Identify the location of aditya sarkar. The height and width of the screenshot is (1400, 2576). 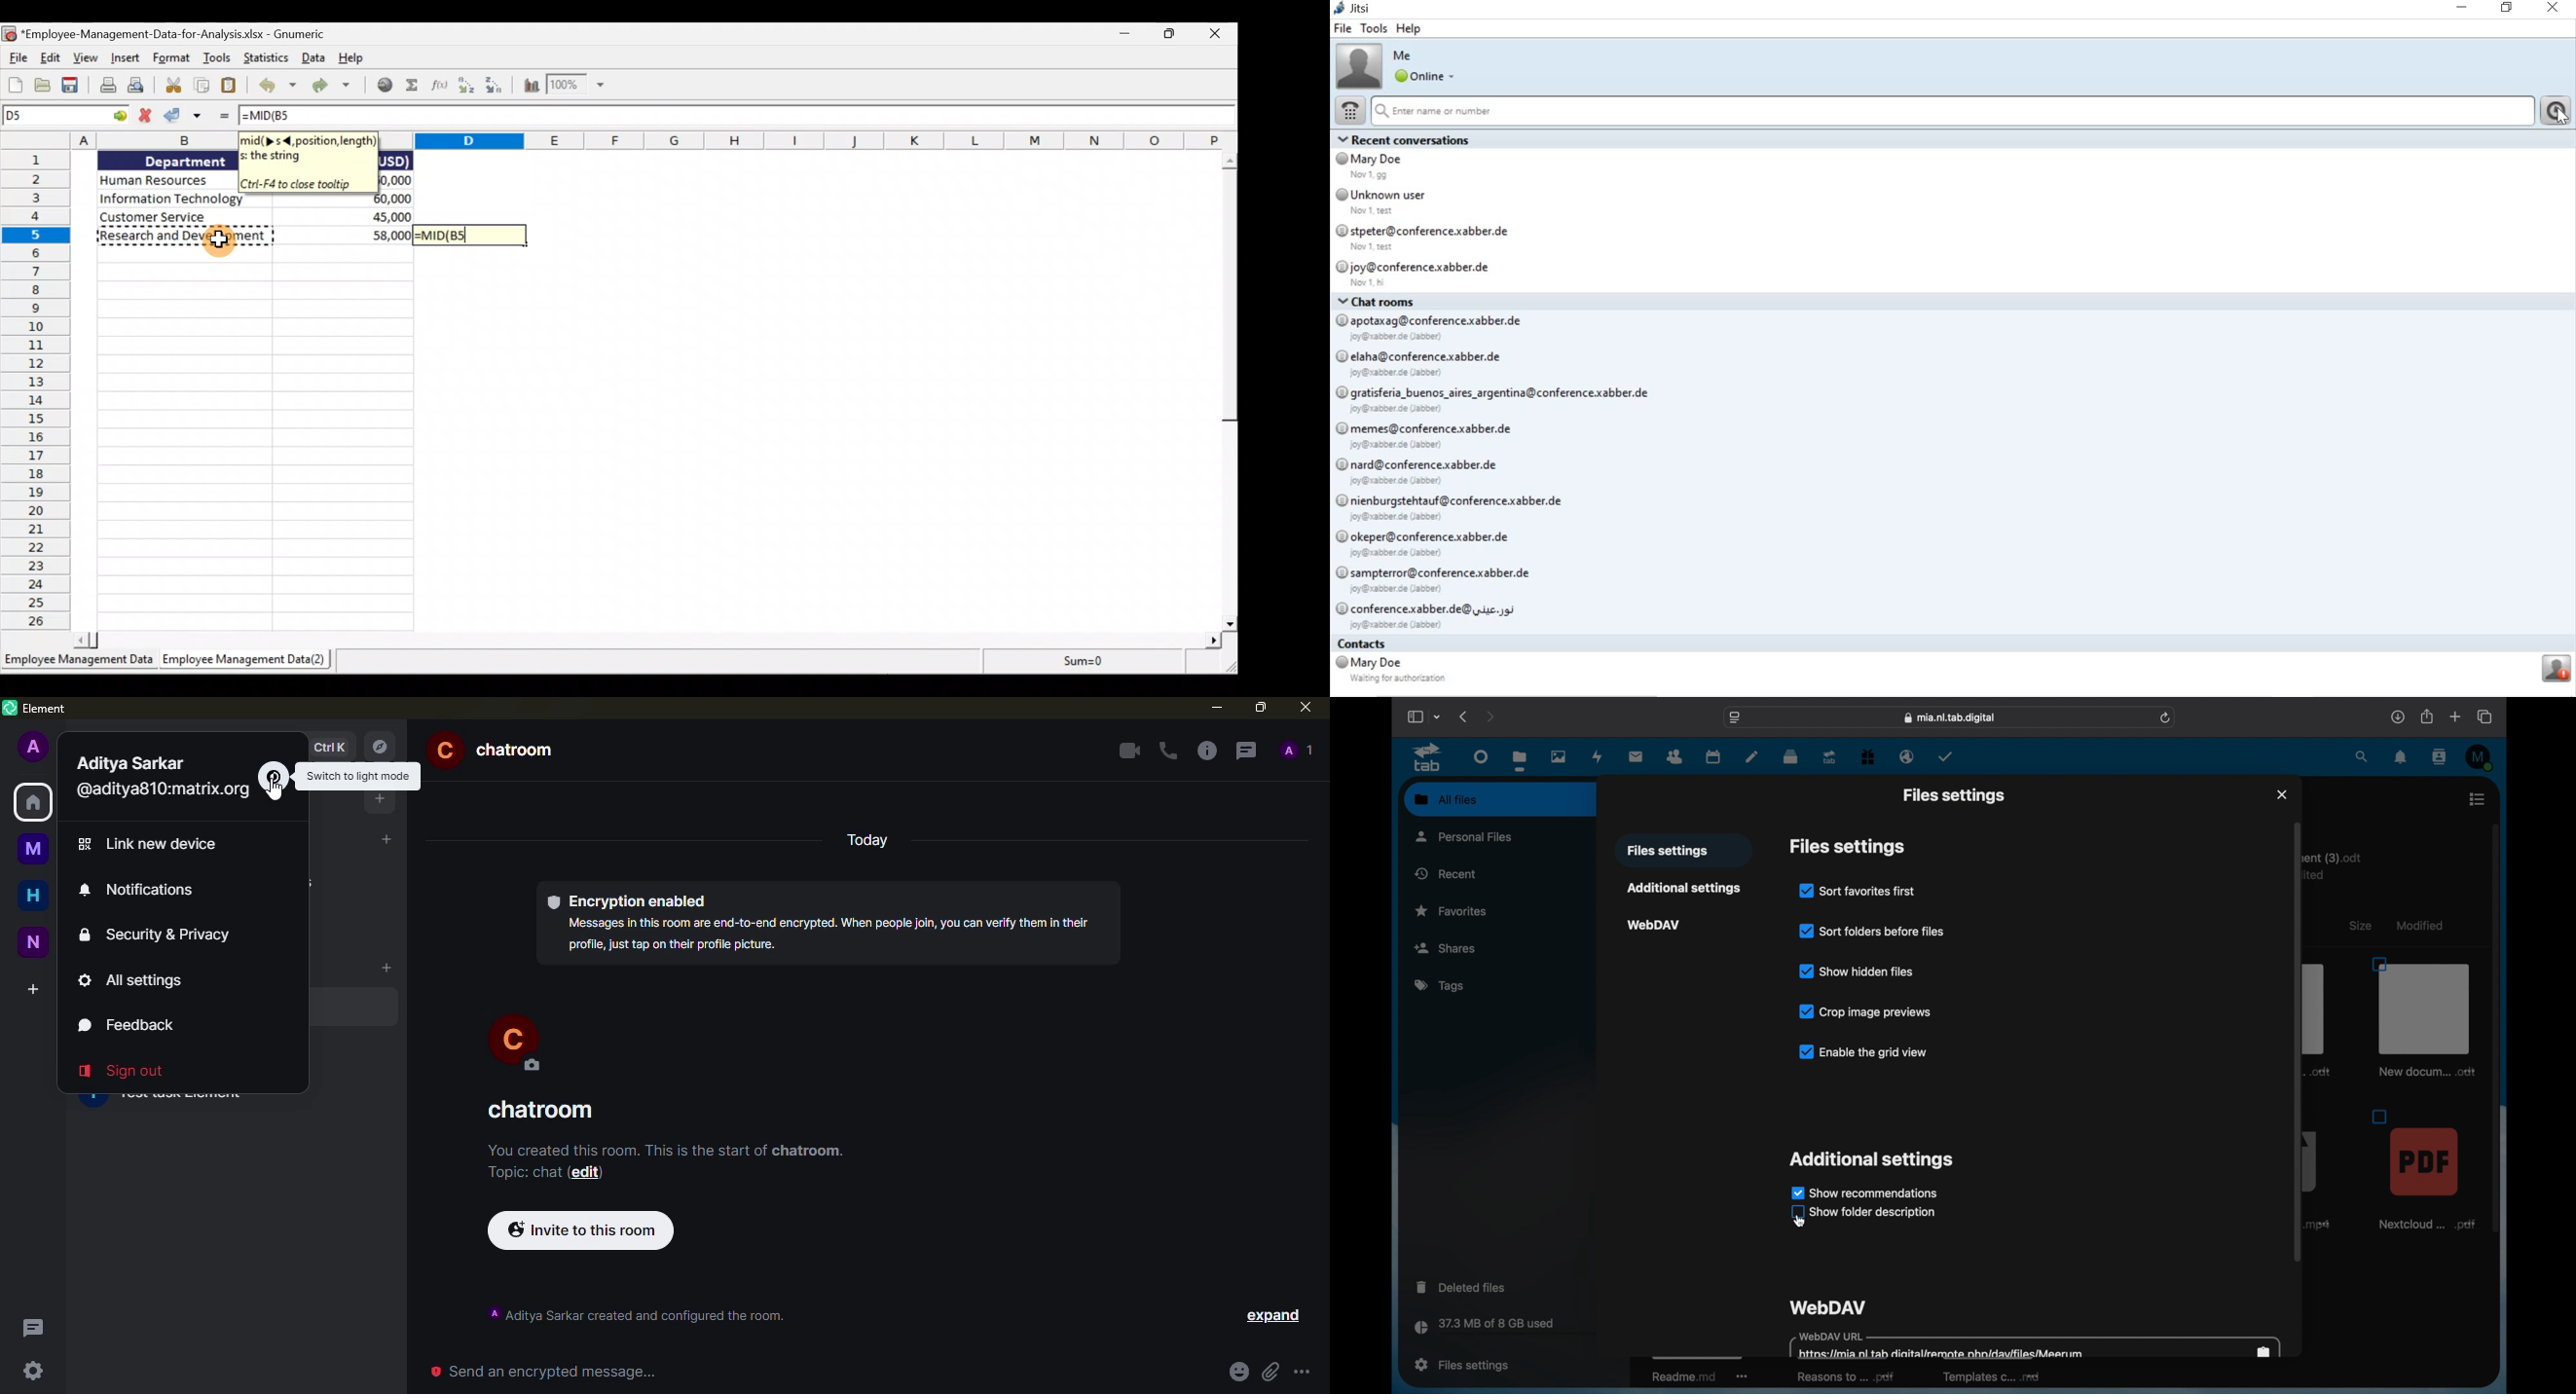
(133, 763).